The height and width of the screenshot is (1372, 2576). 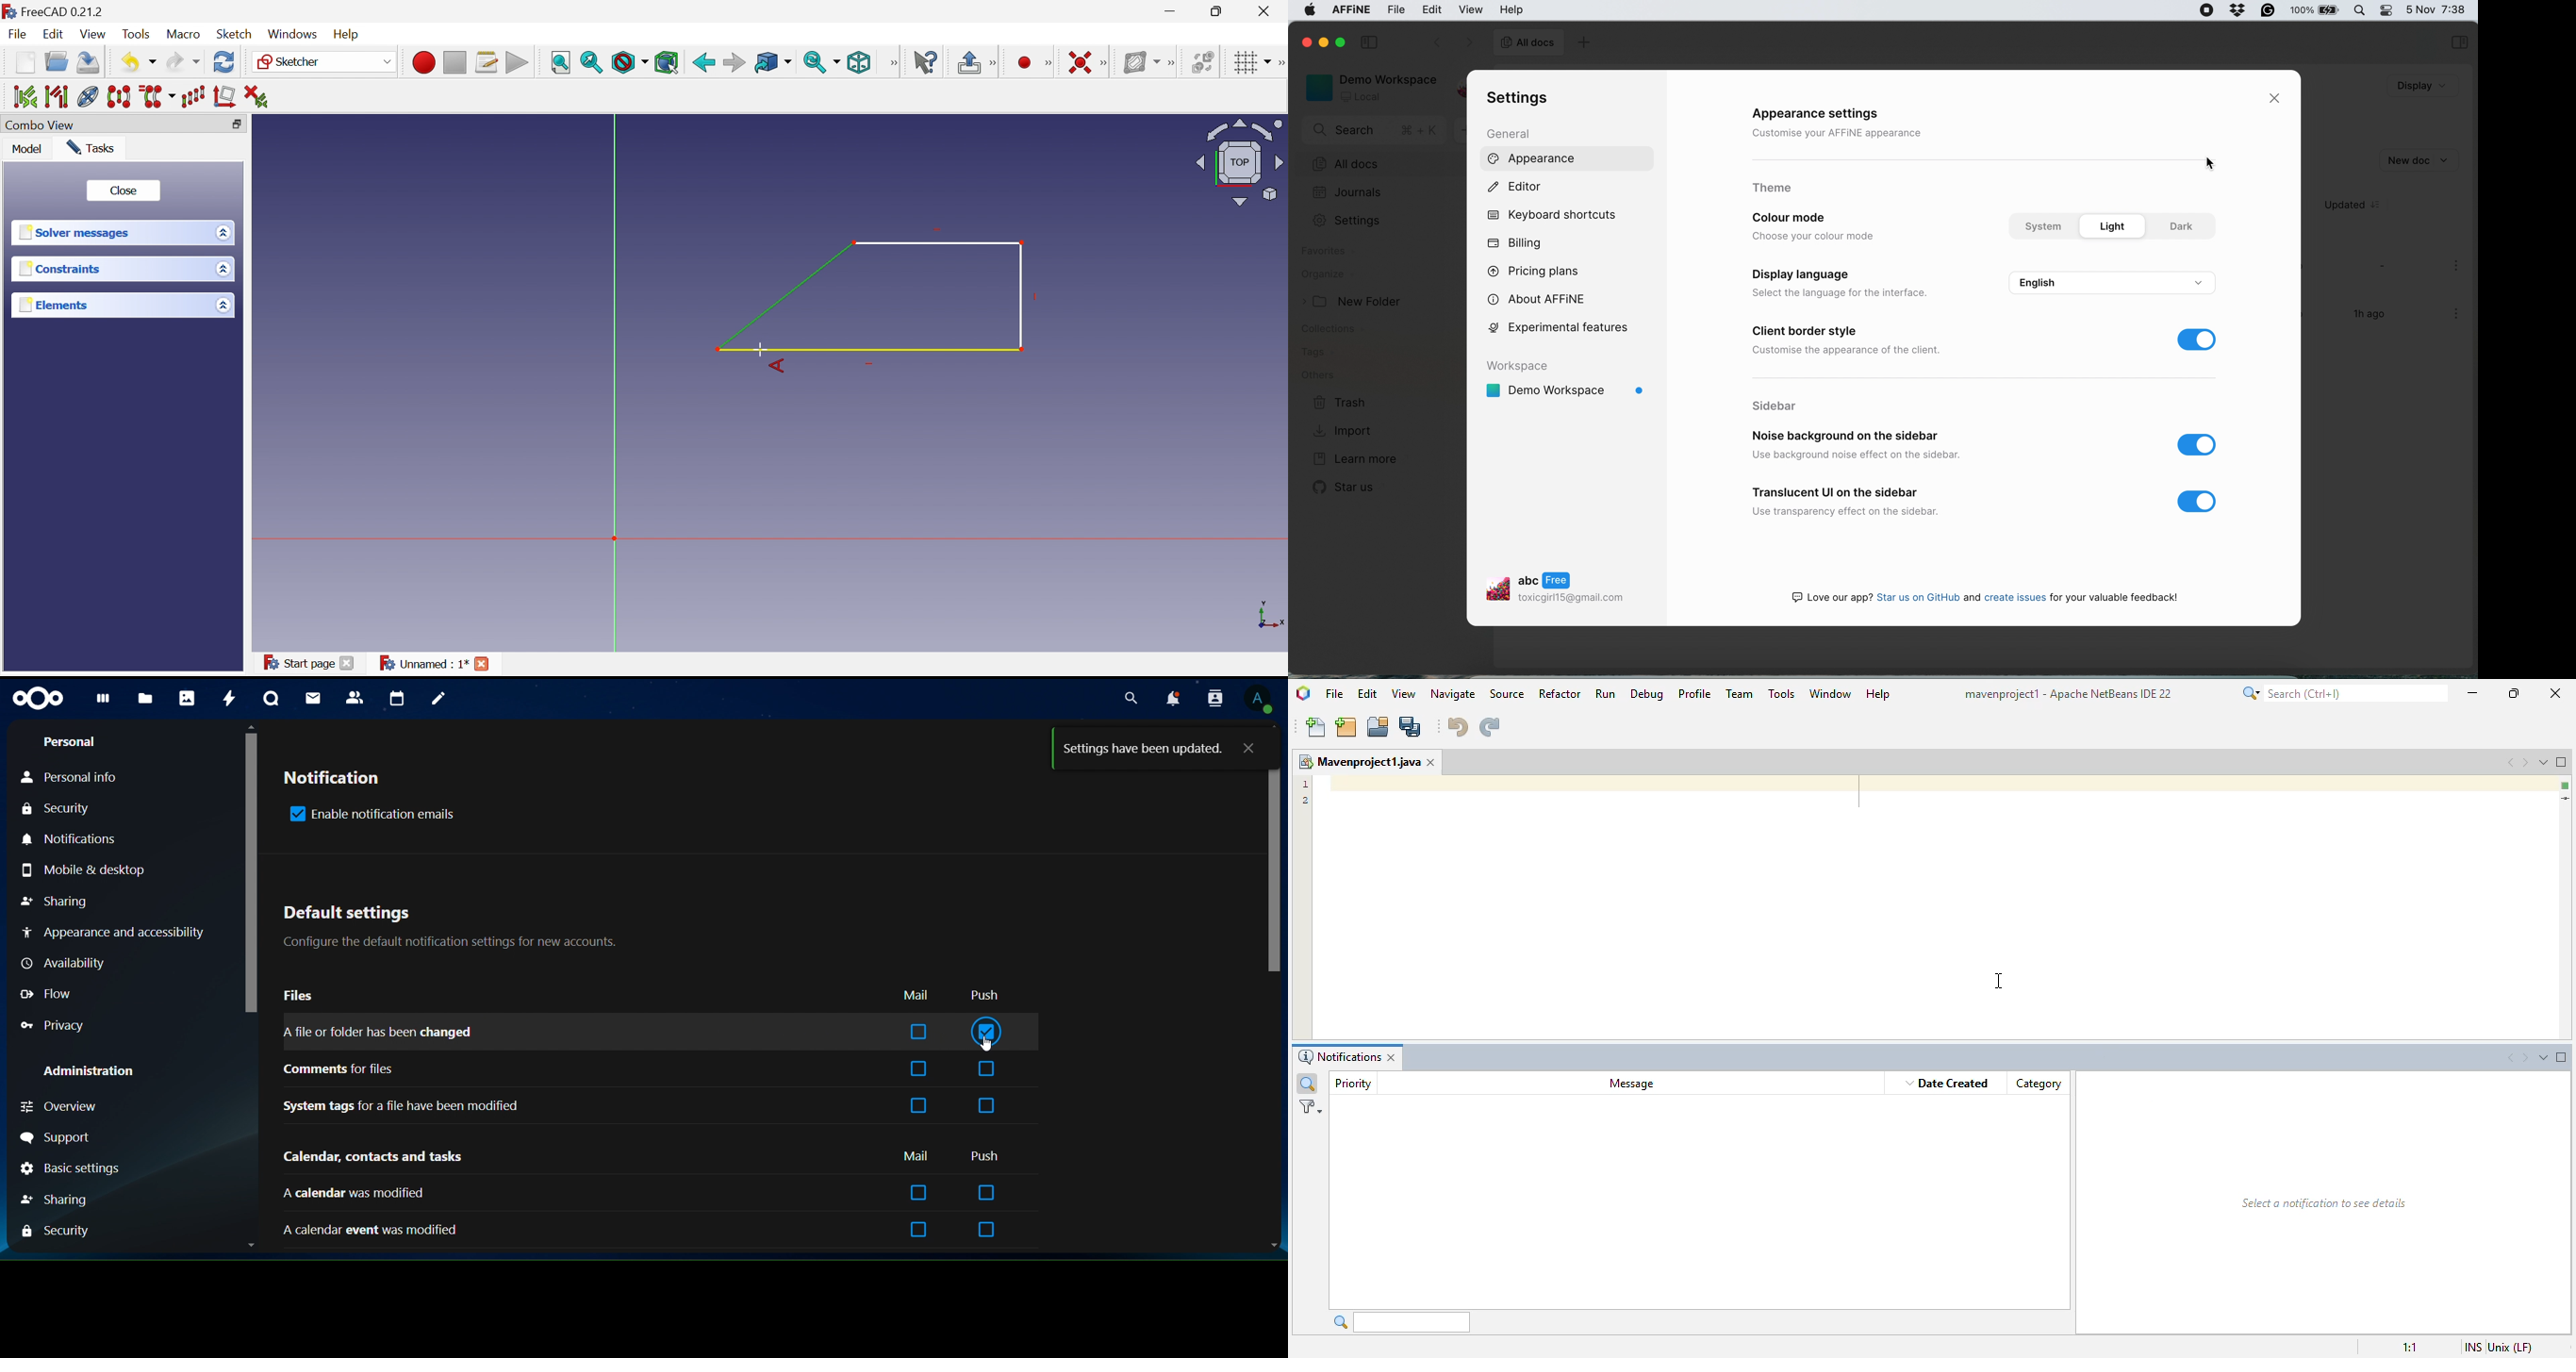 I want to click on Close, so click(x=349, y=665).